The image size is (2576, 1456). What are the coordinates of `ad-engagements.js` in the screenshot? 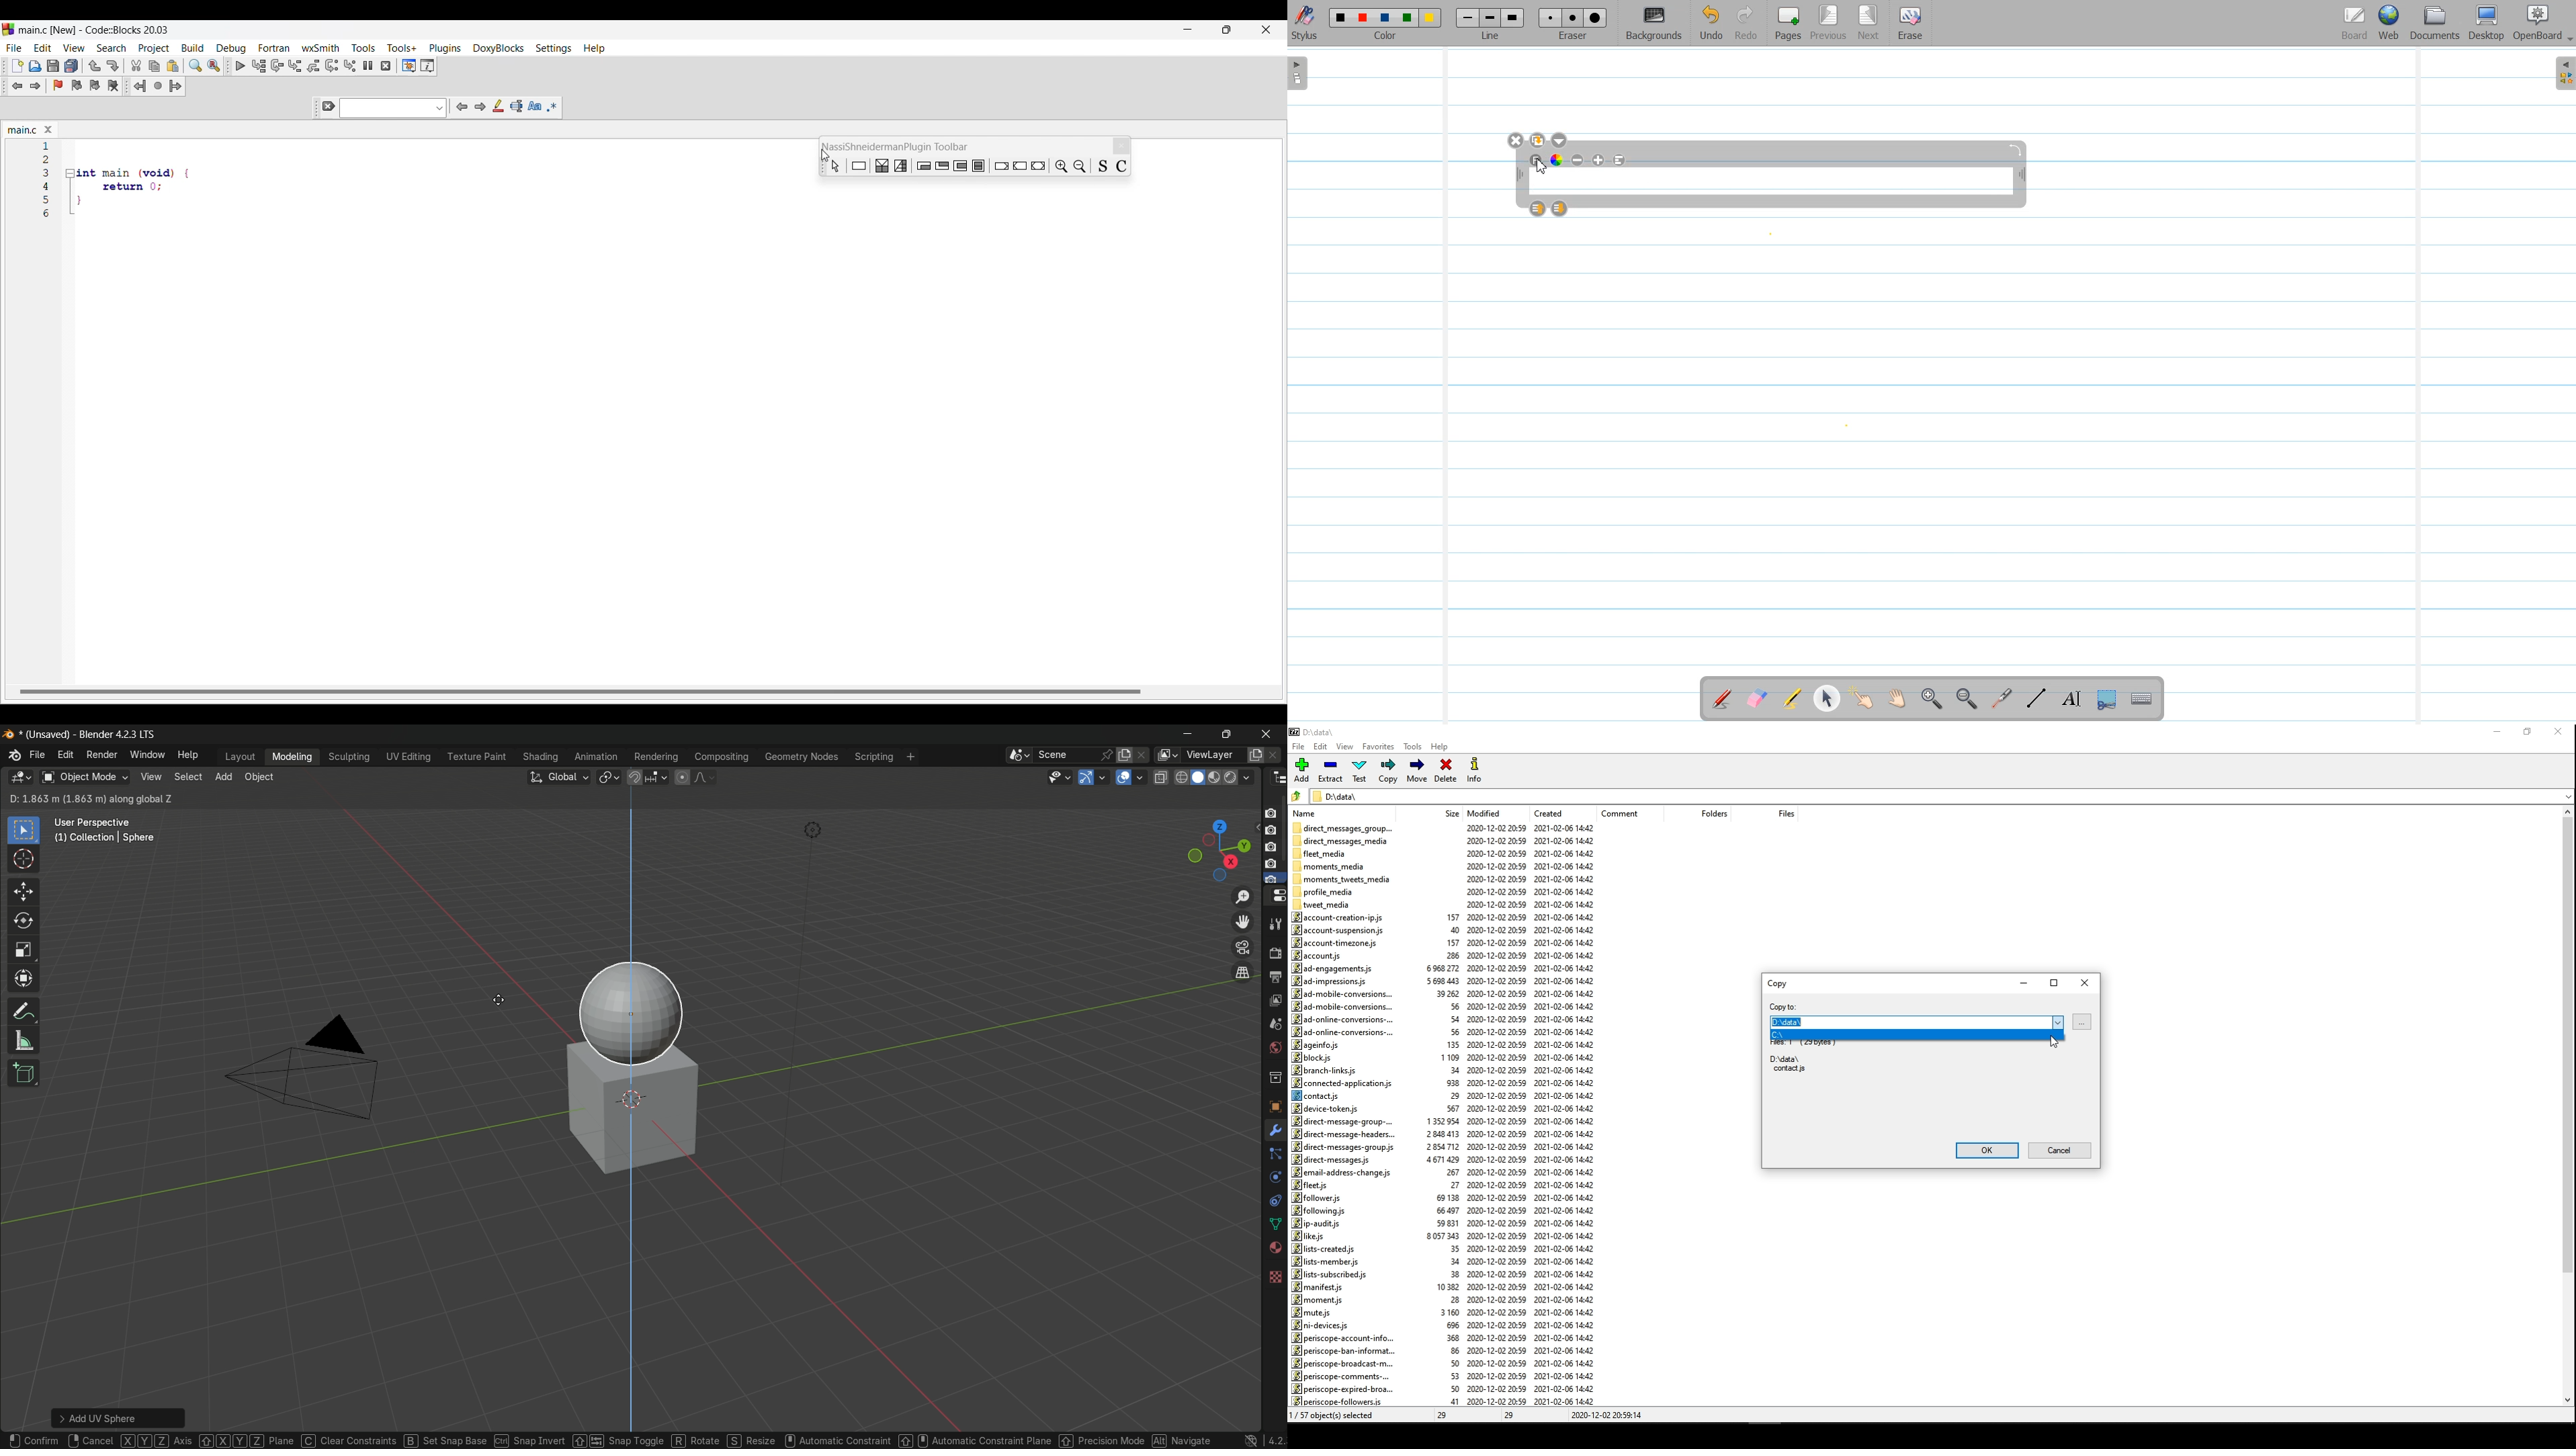 It's located at (1331, 968).